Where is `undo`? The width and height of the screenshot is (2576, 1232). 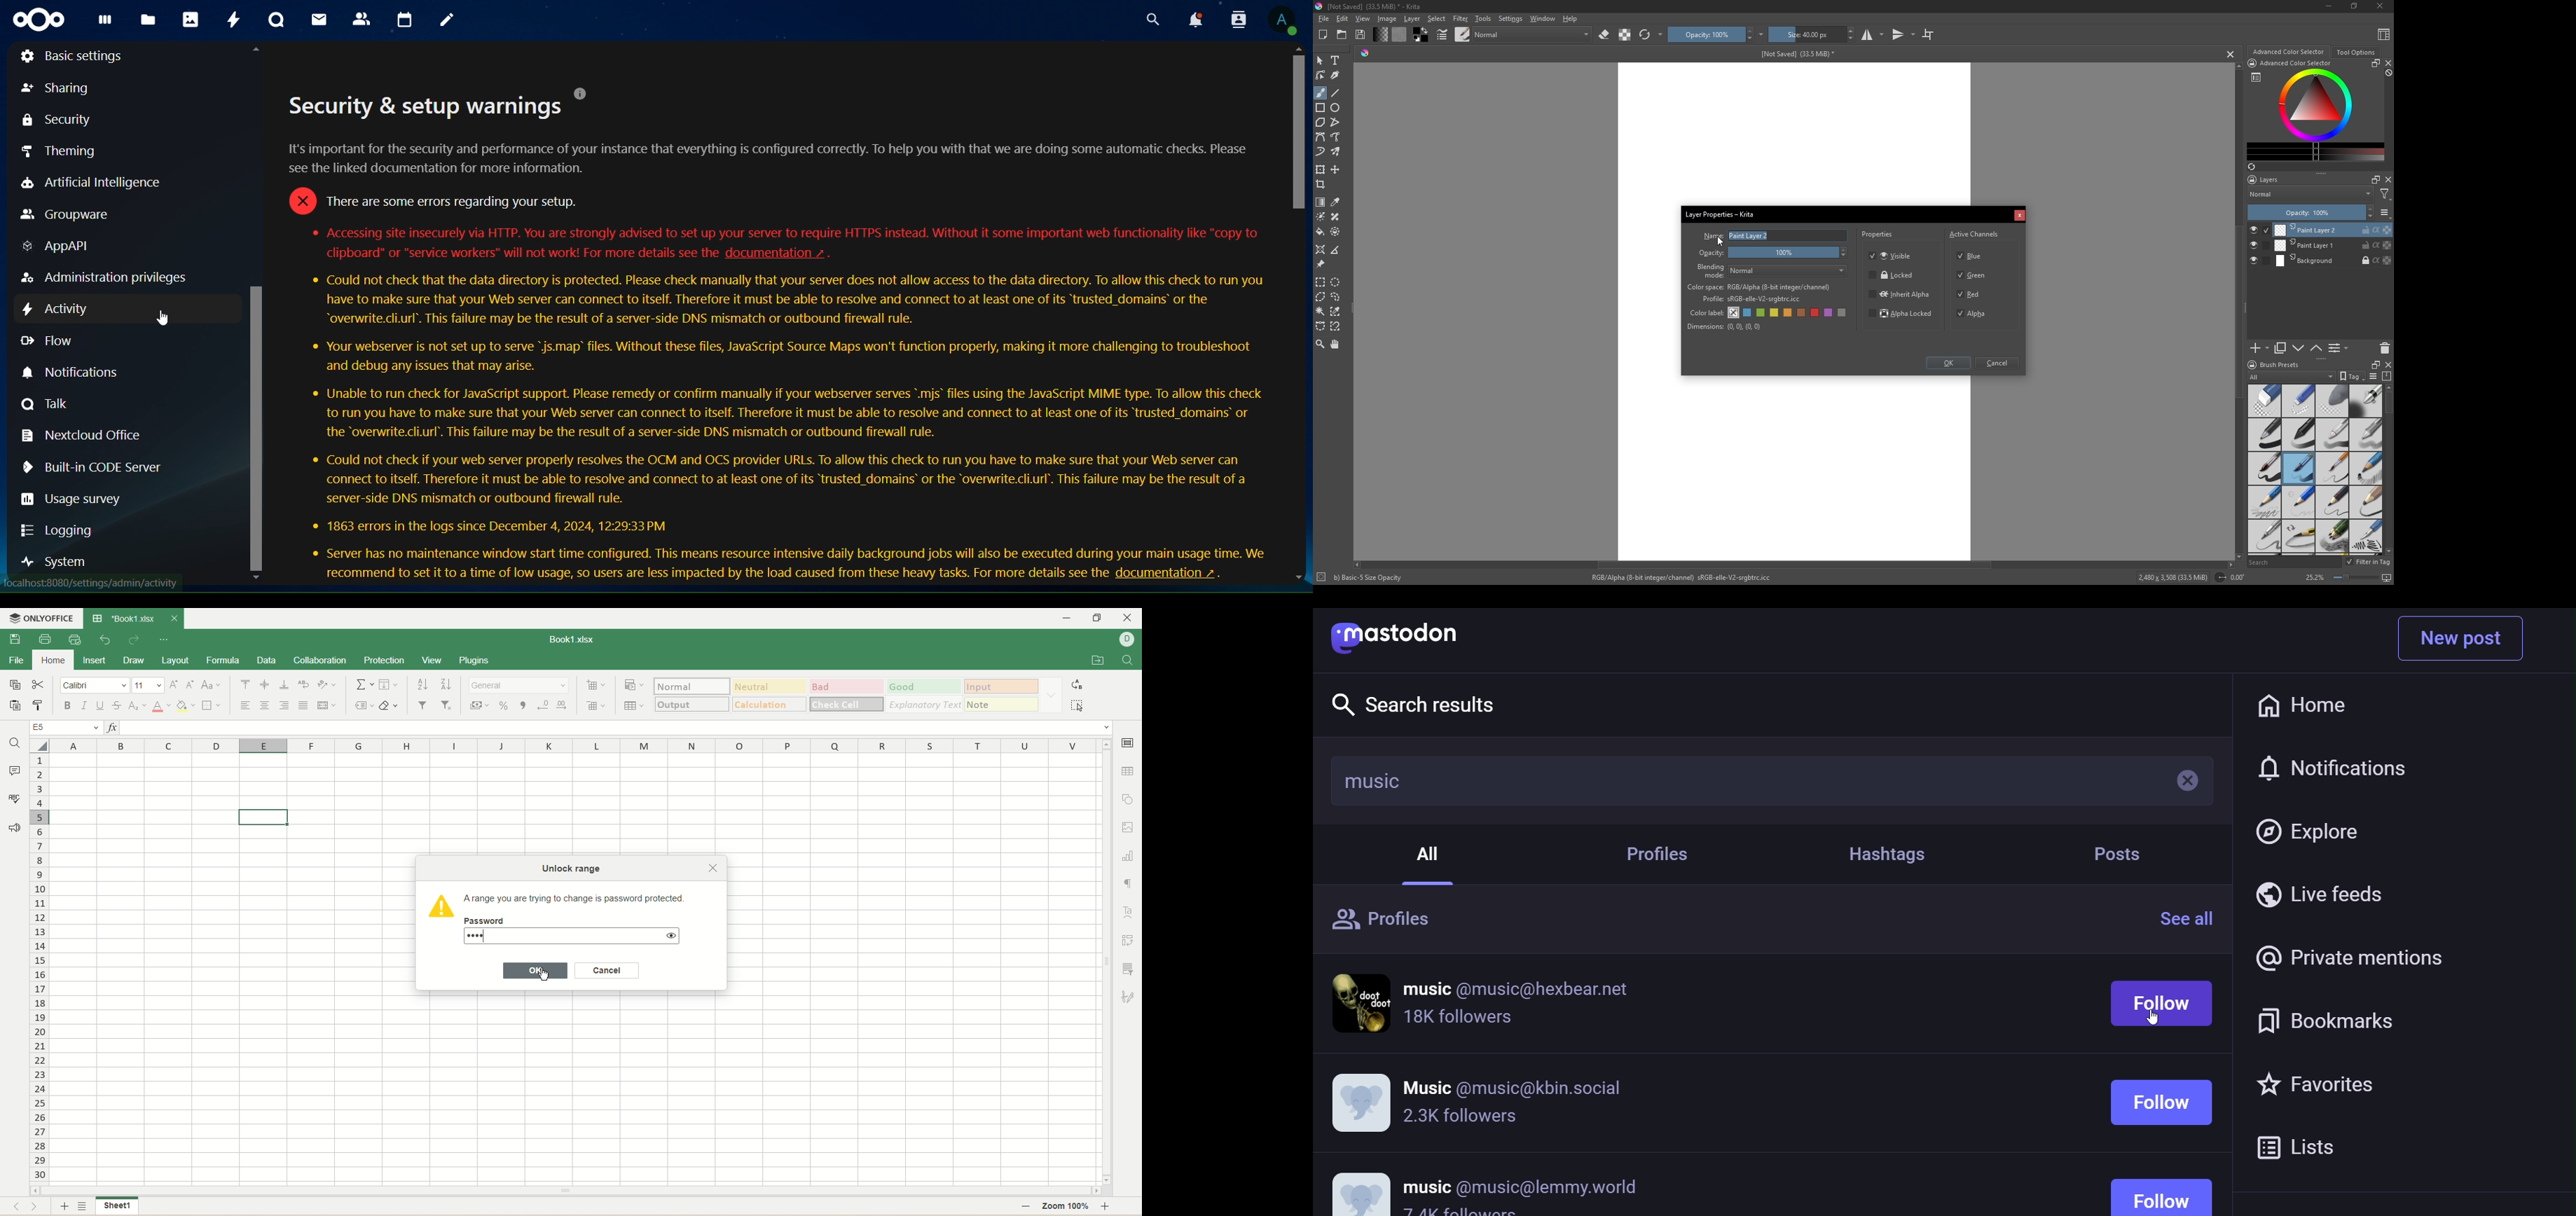 undo is located at coordinates (107, 640).